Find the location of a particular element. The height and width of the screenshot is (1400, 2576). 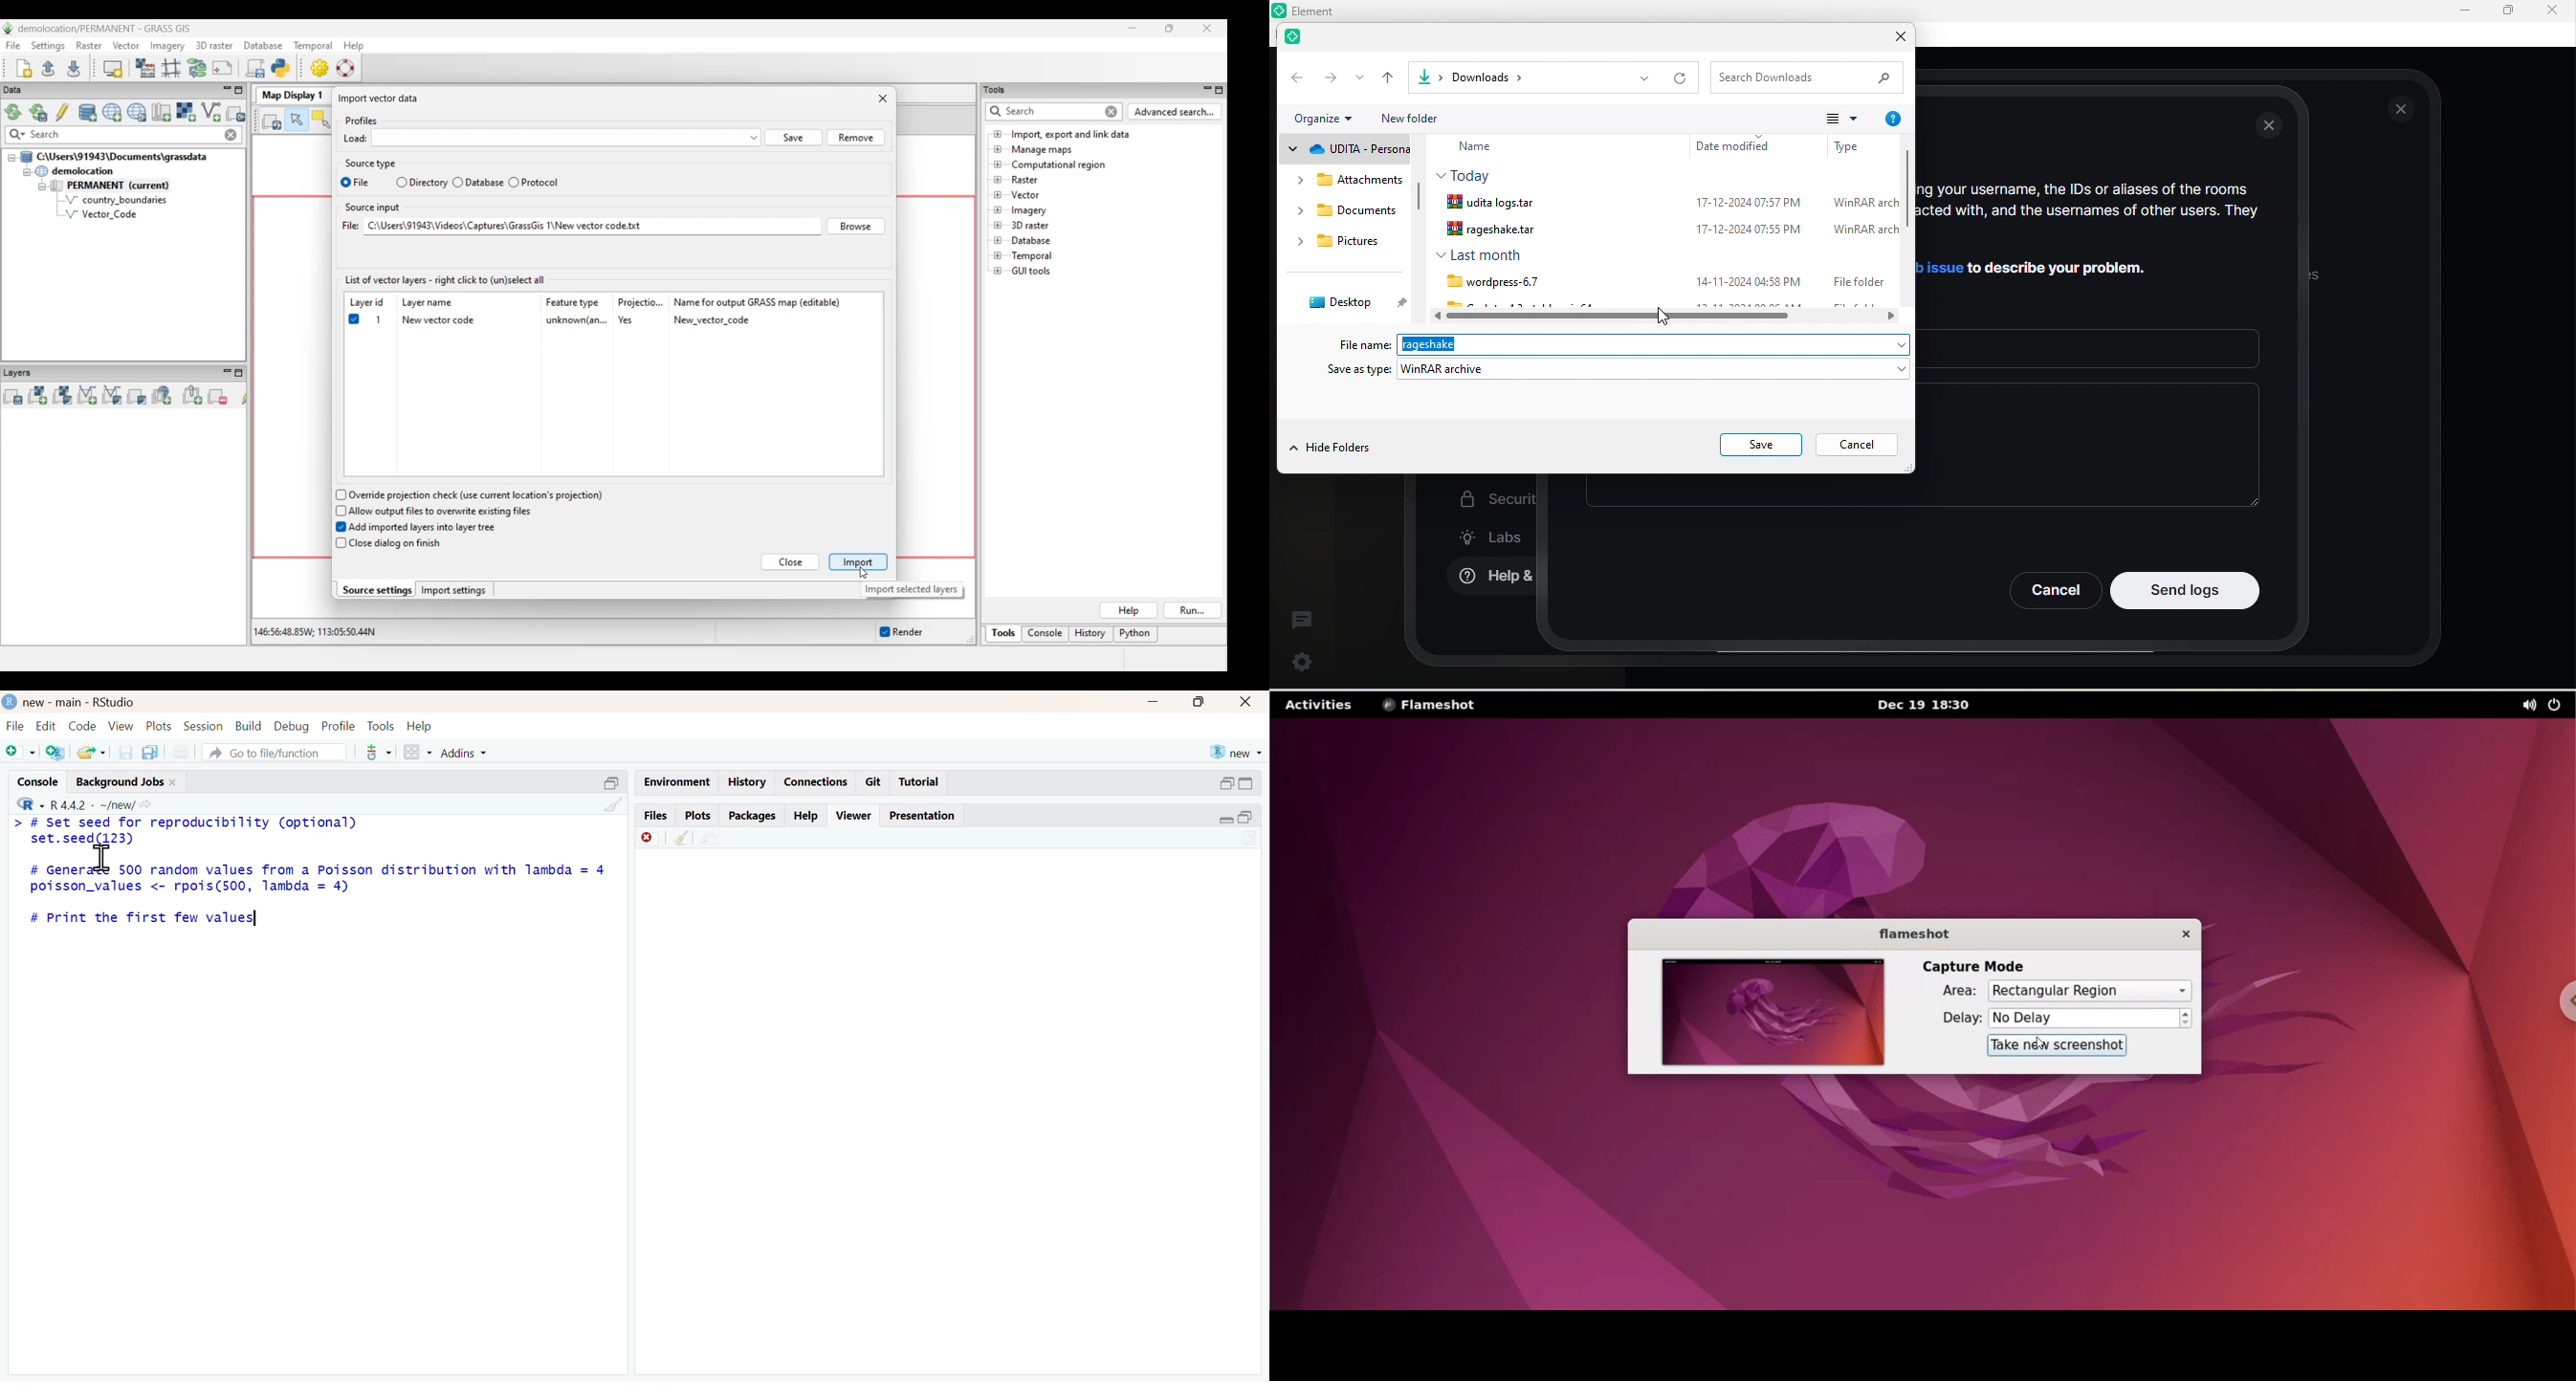

tutorial is located at coordinates (920, 782).